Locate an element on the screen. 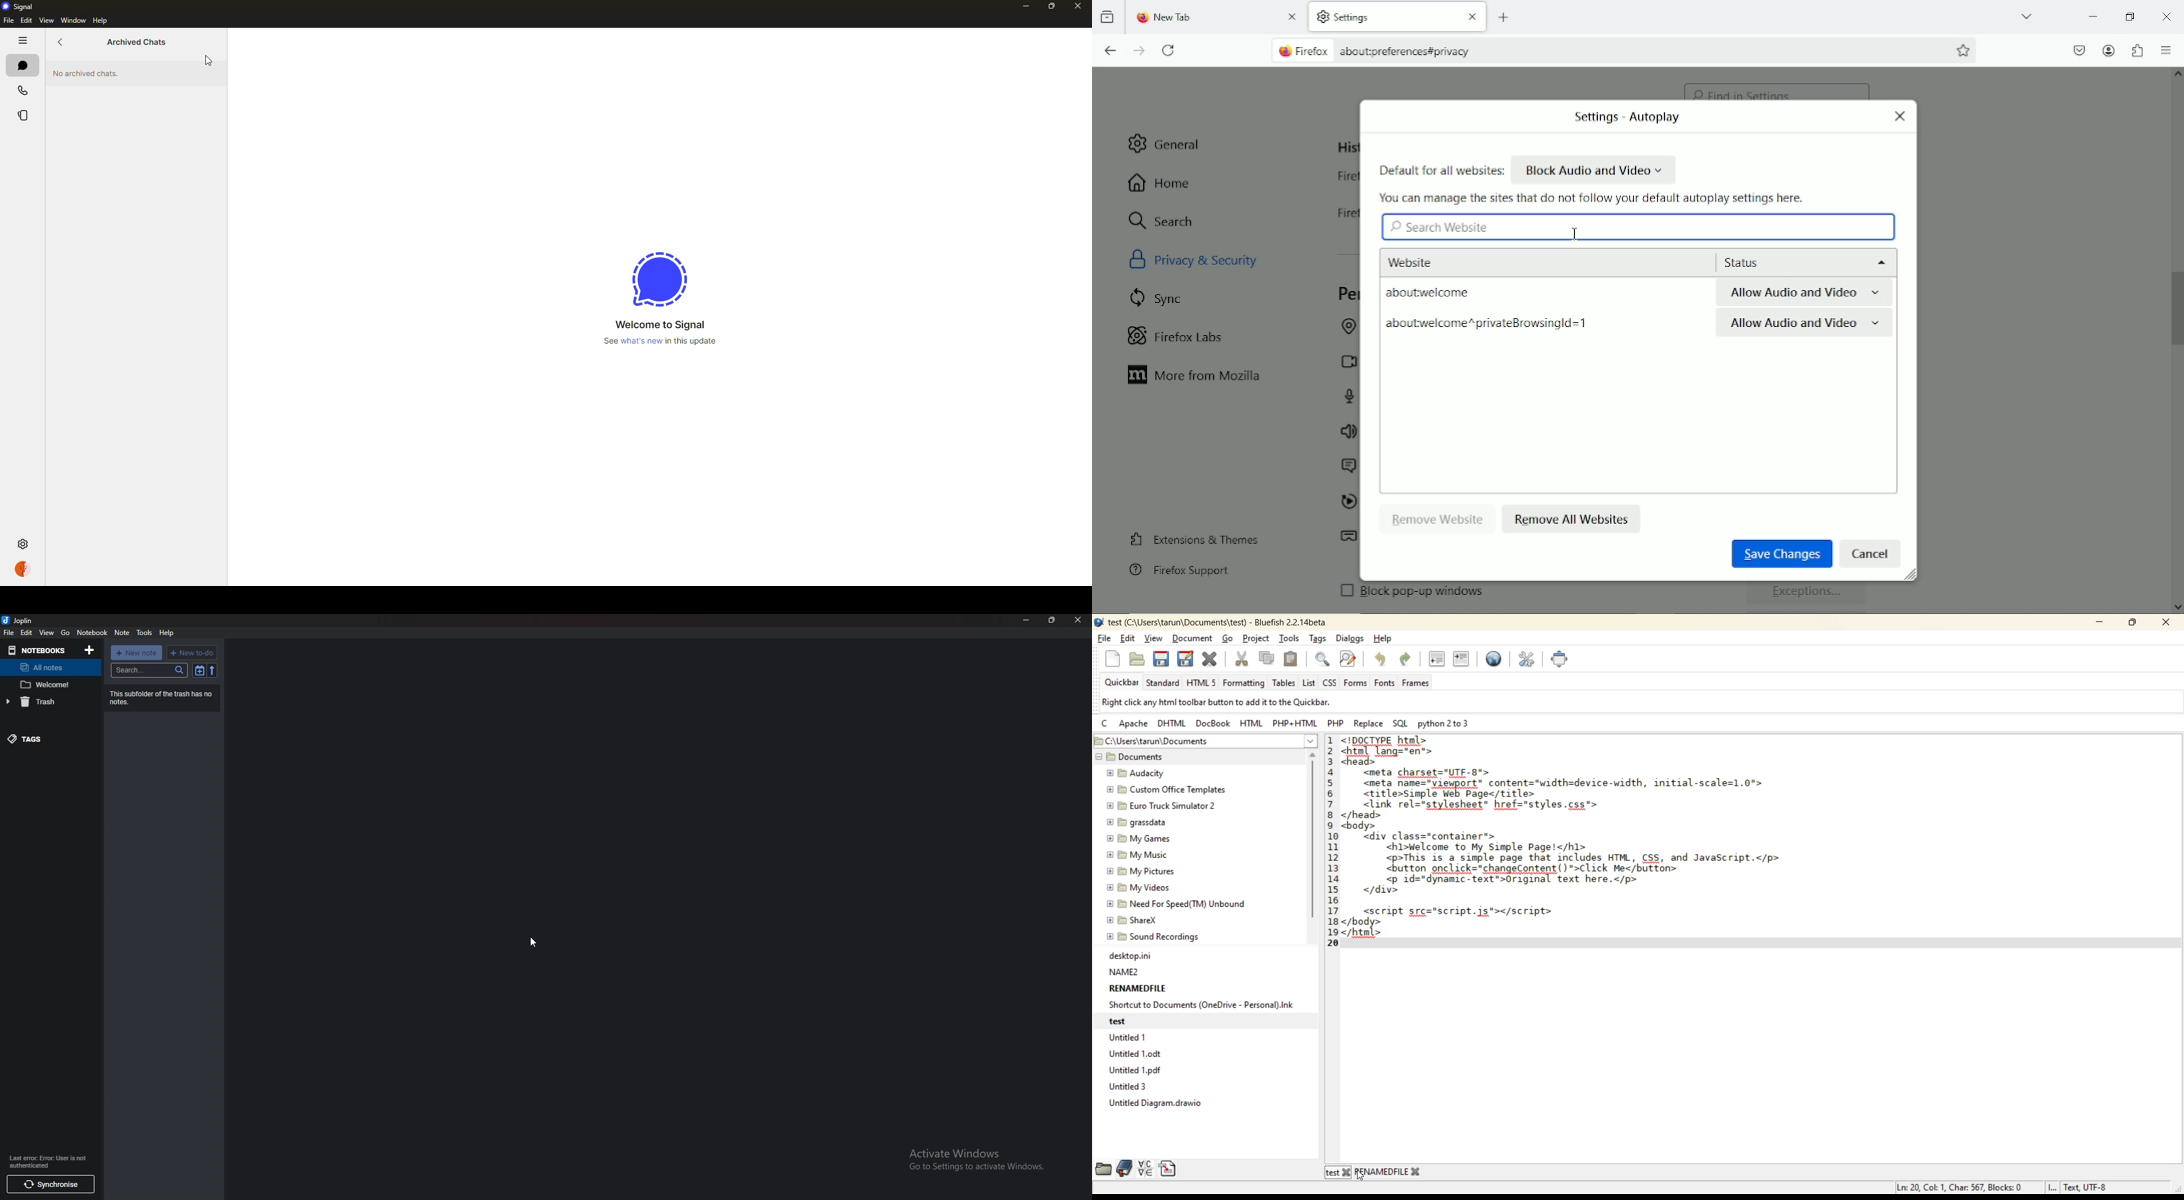 This screenshot has width=2184, height=1204. Allow Audio and Video is located at coordinates (1804, 325).